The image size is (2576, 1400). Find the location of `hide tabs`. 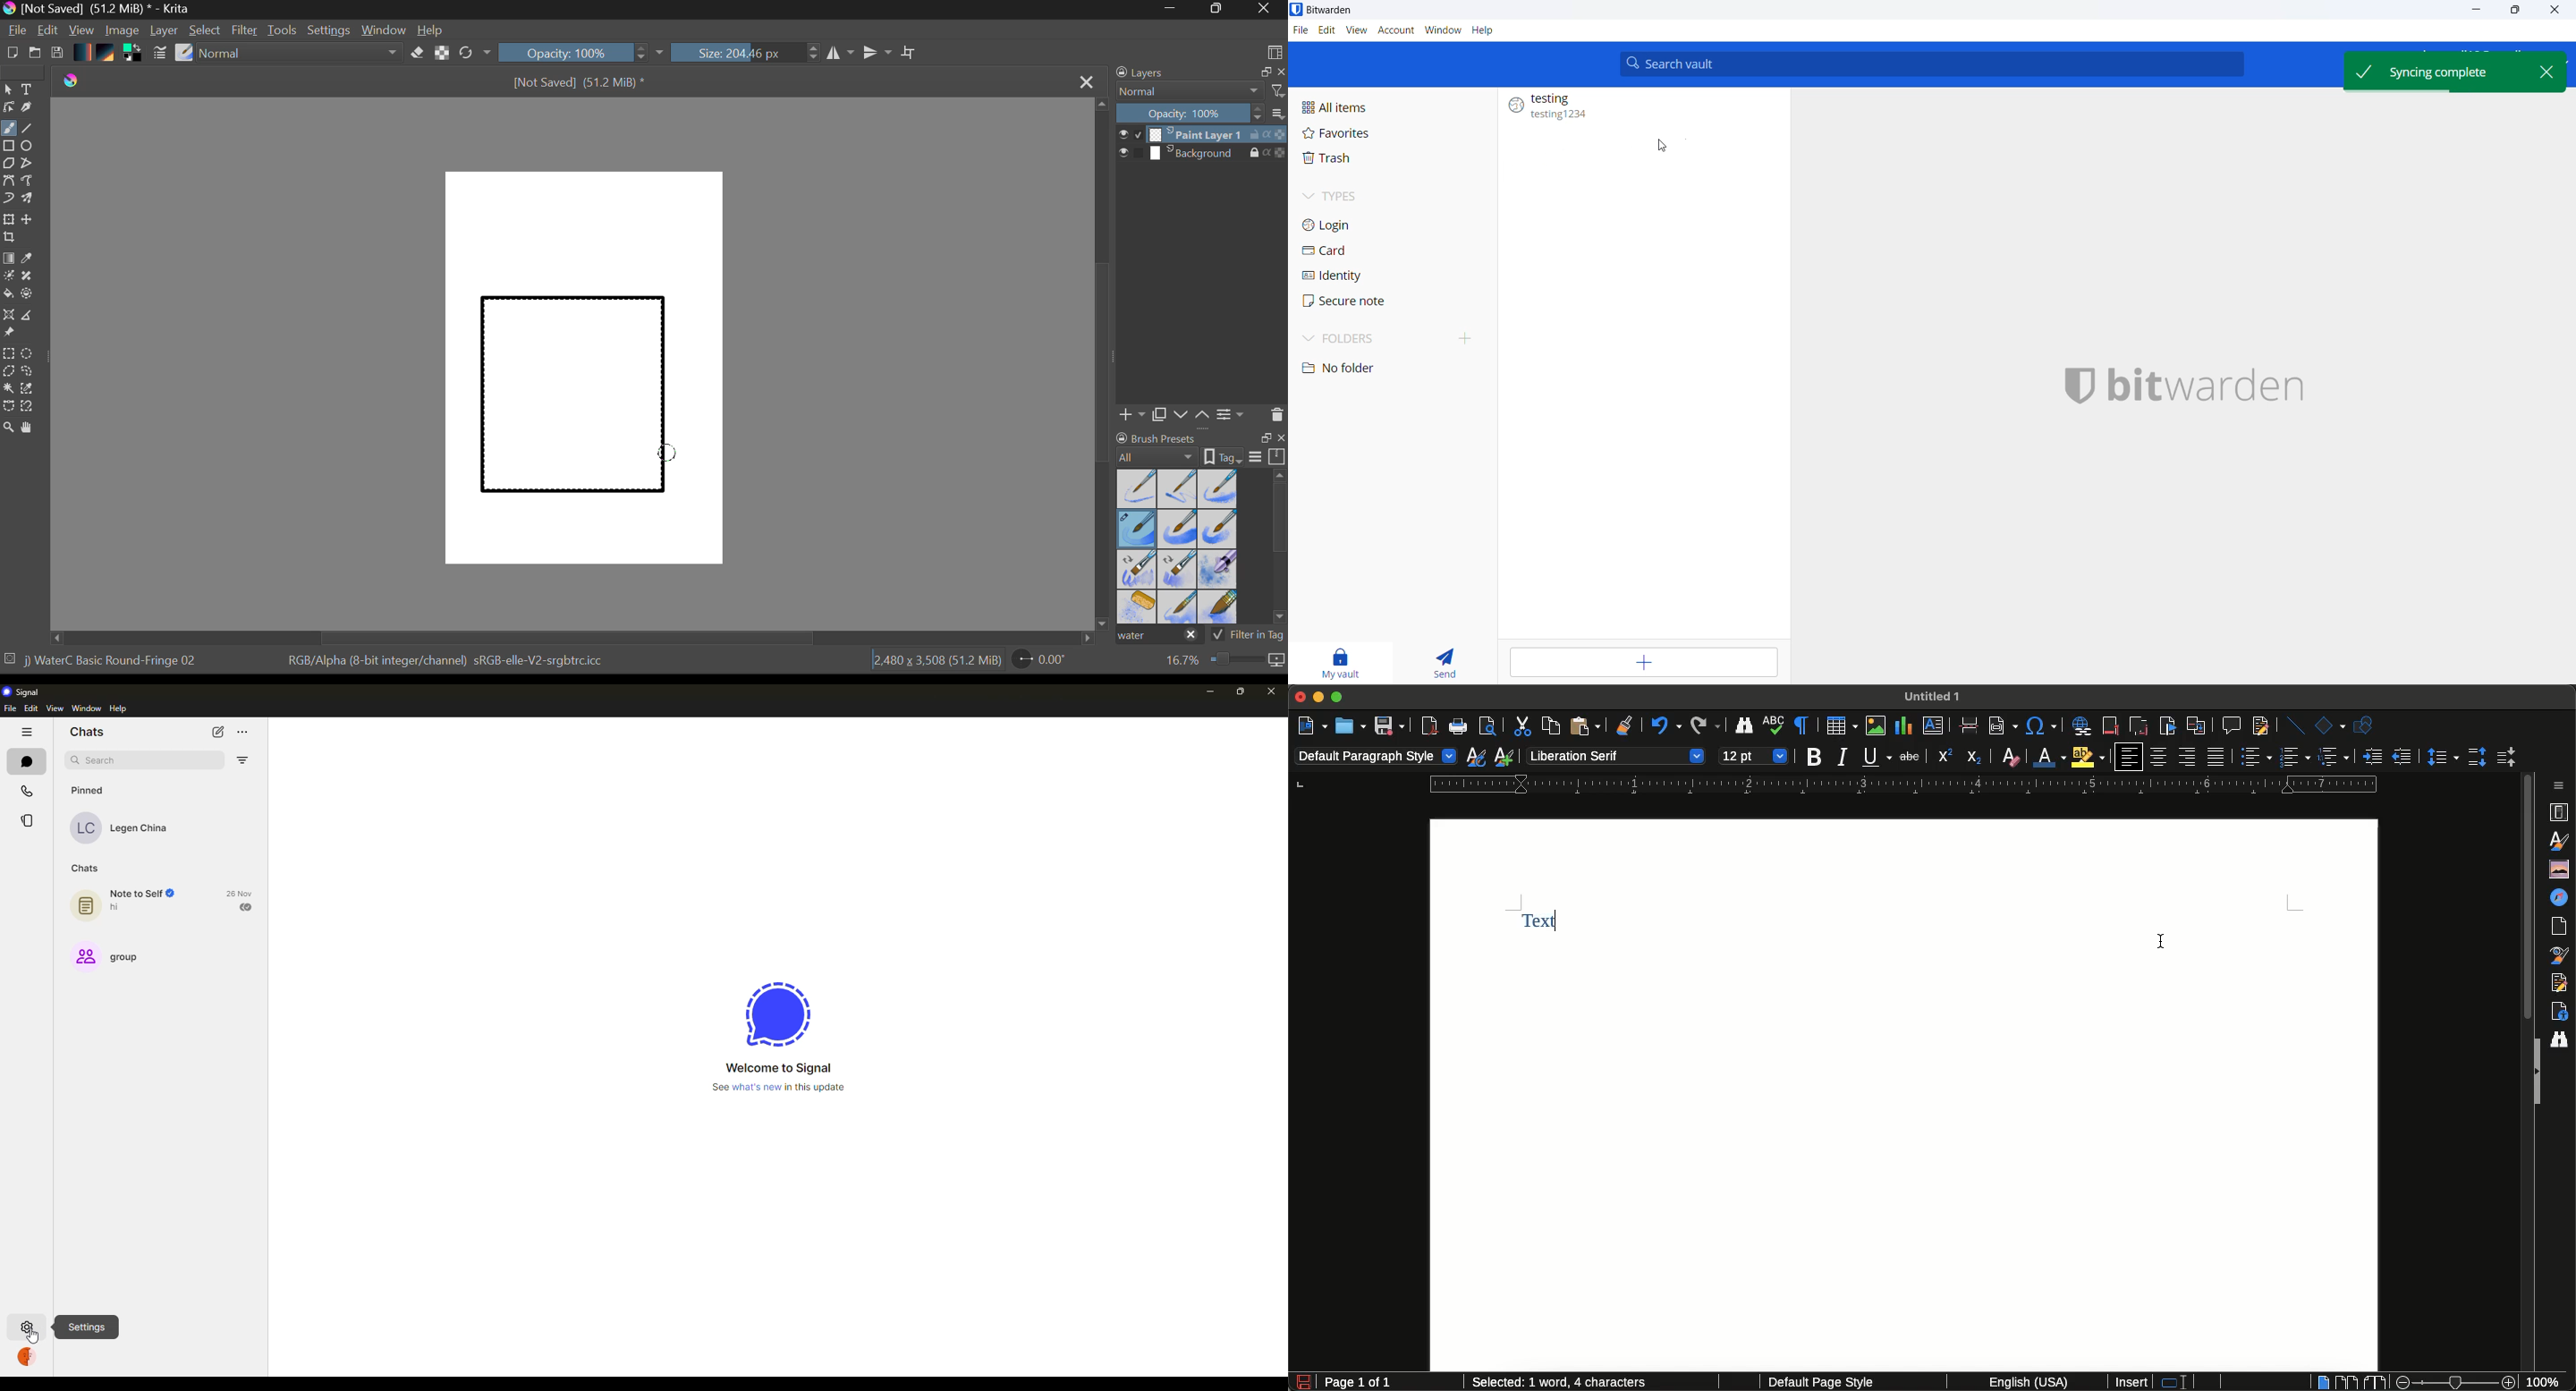

hide tabs is located at coordinates (27, 732).